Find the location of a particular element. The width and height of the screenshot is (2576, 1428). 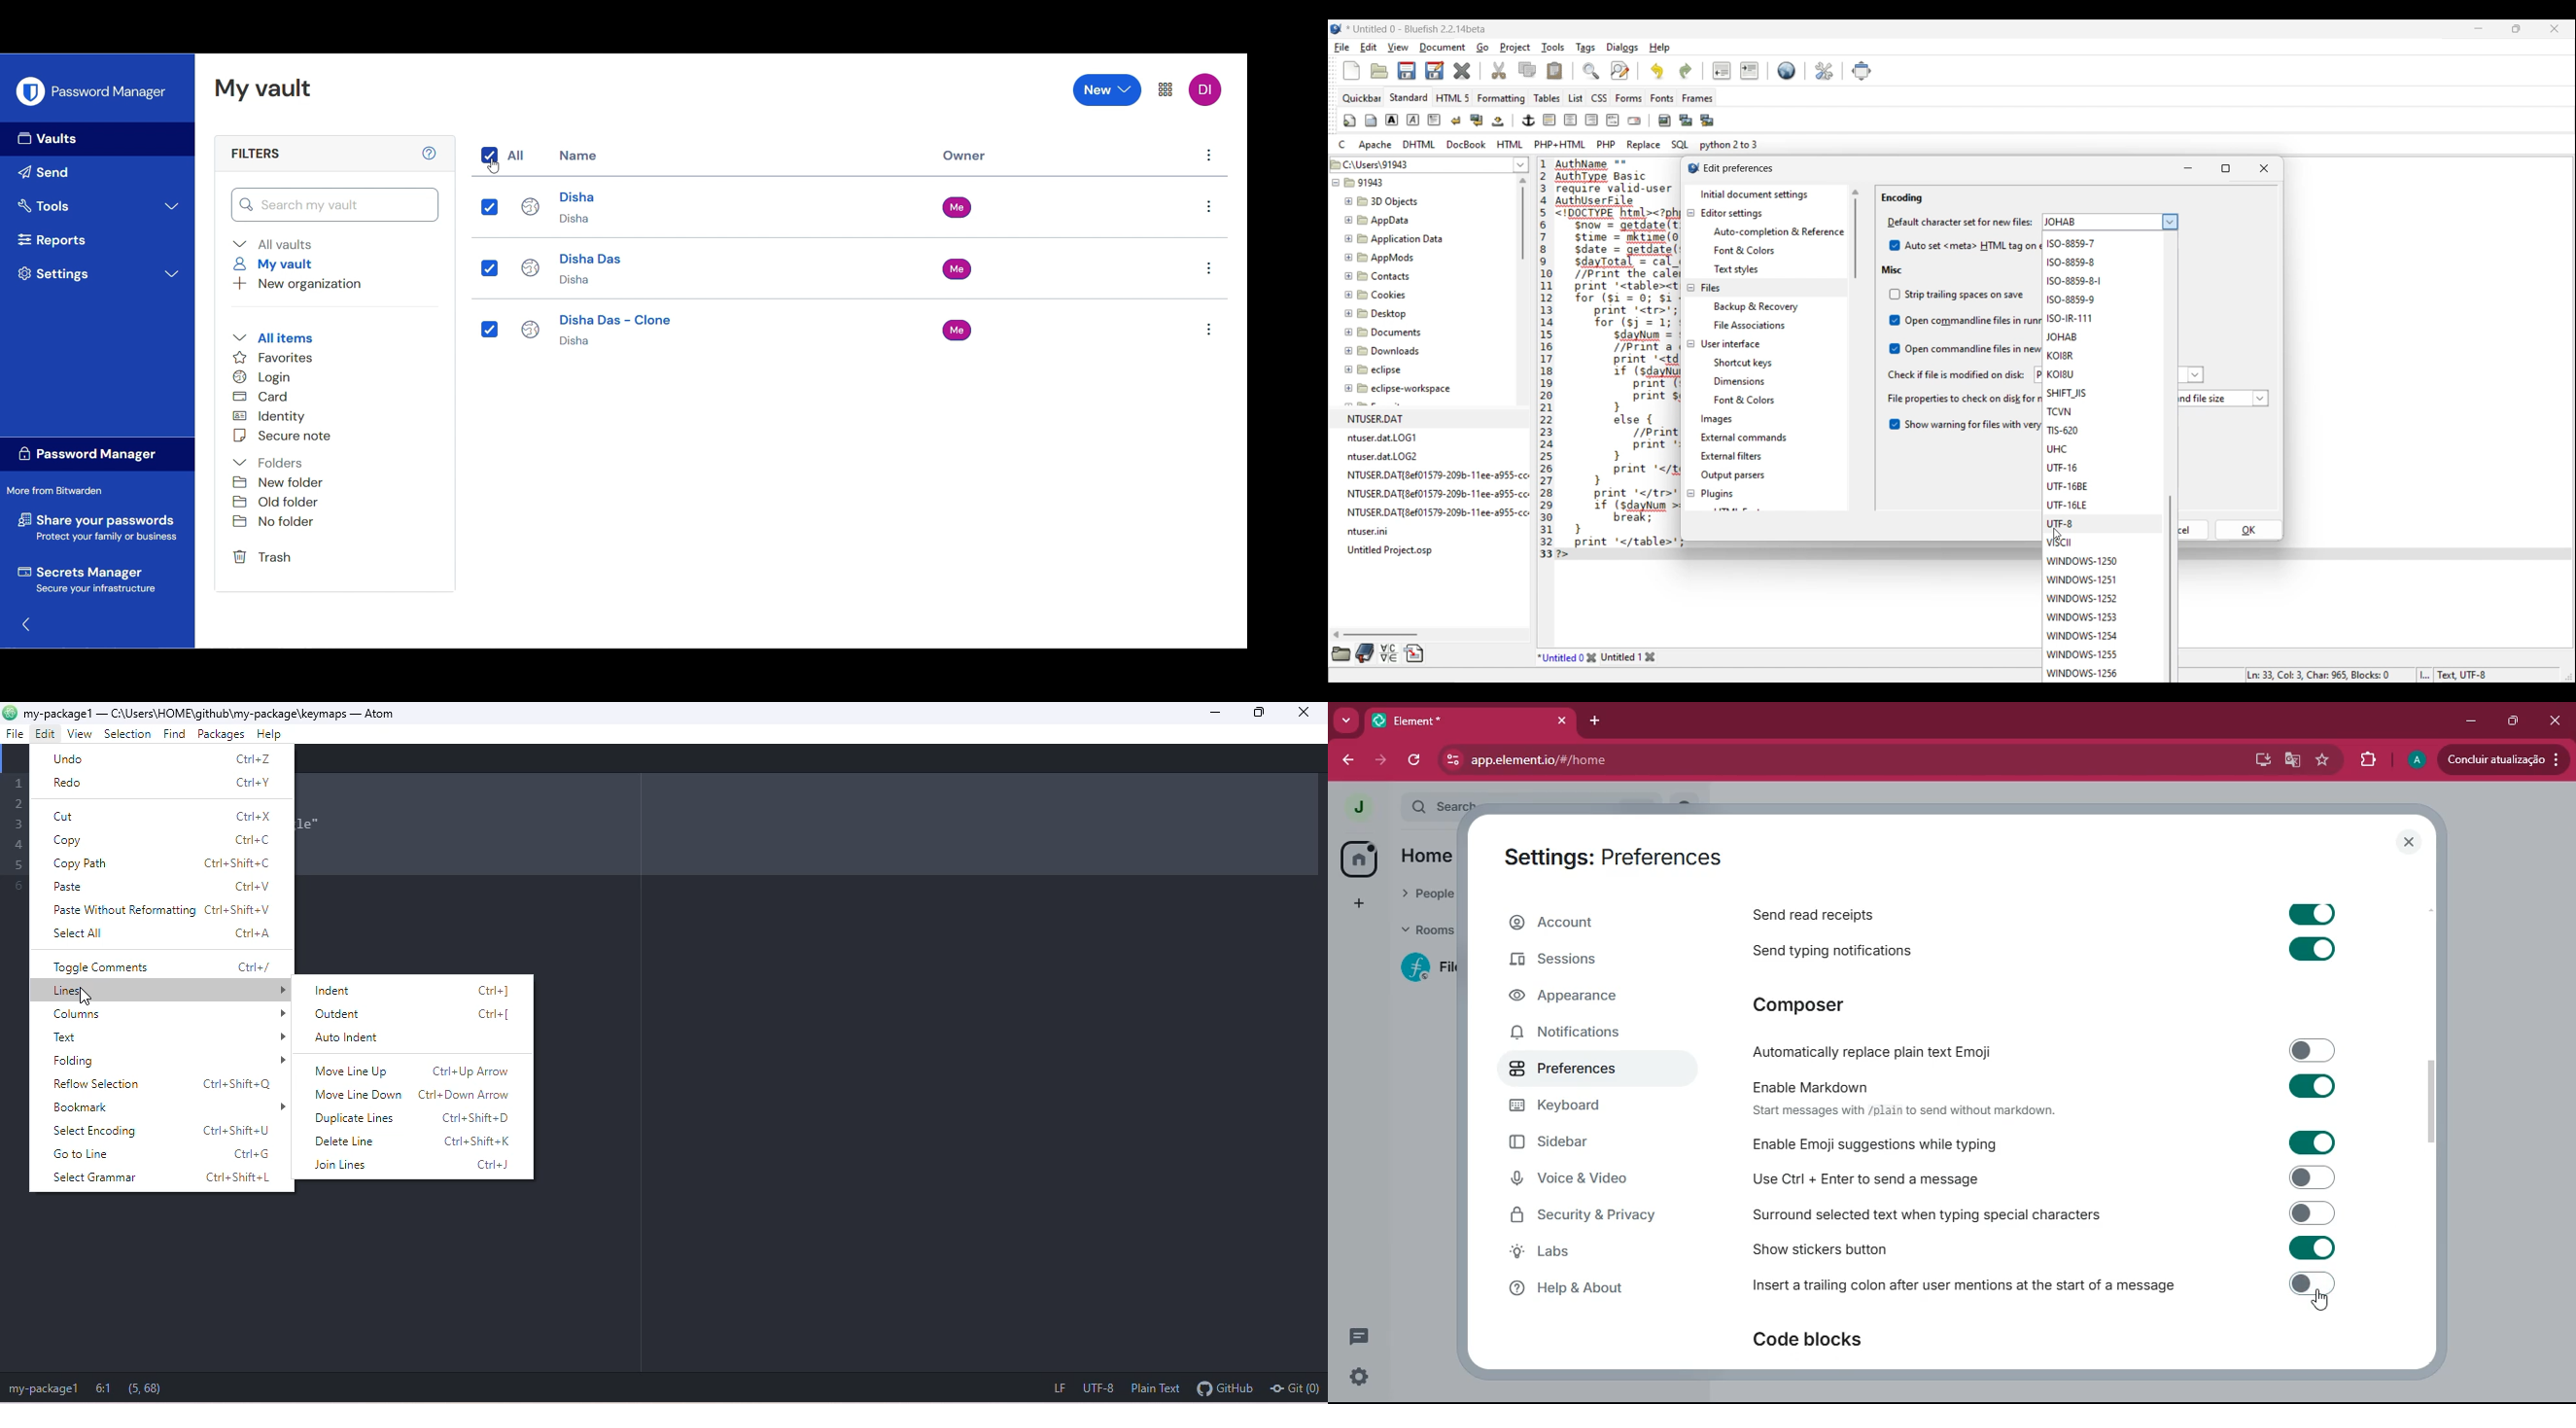

Cursor is located at coordinates (491, 167).